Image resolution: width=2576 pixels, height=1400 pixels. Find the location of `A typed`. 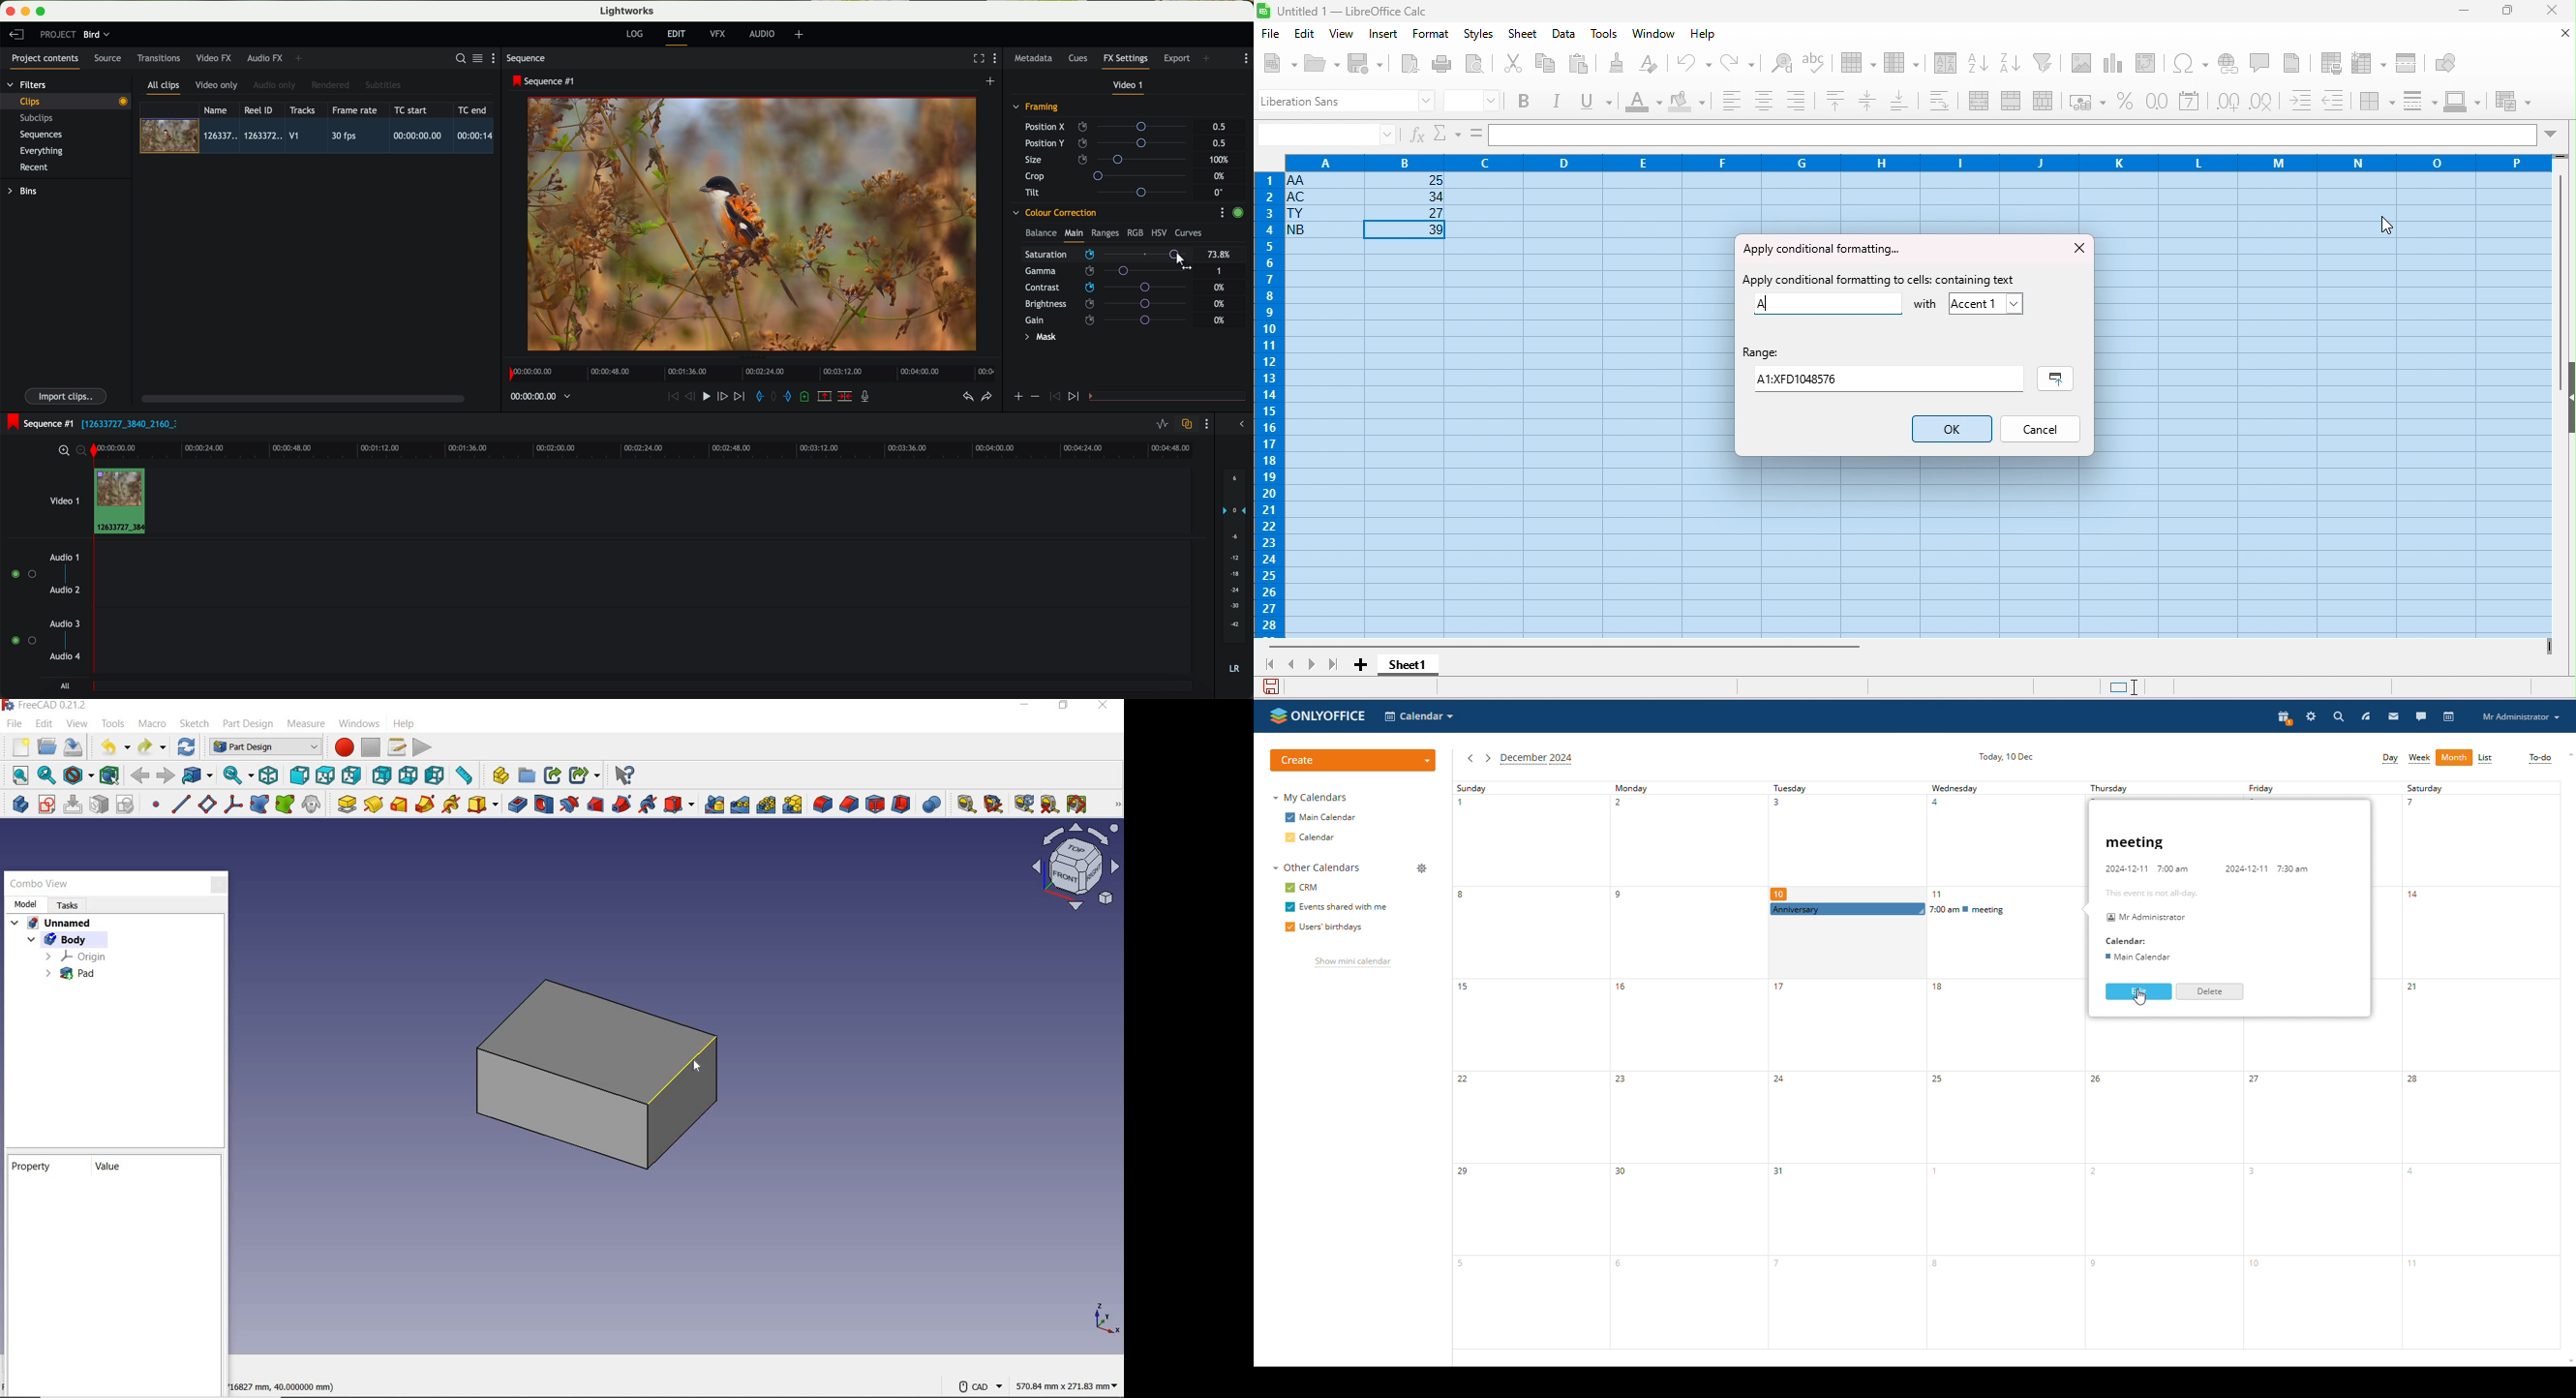

A typed is located at coordinates (1763, 304).